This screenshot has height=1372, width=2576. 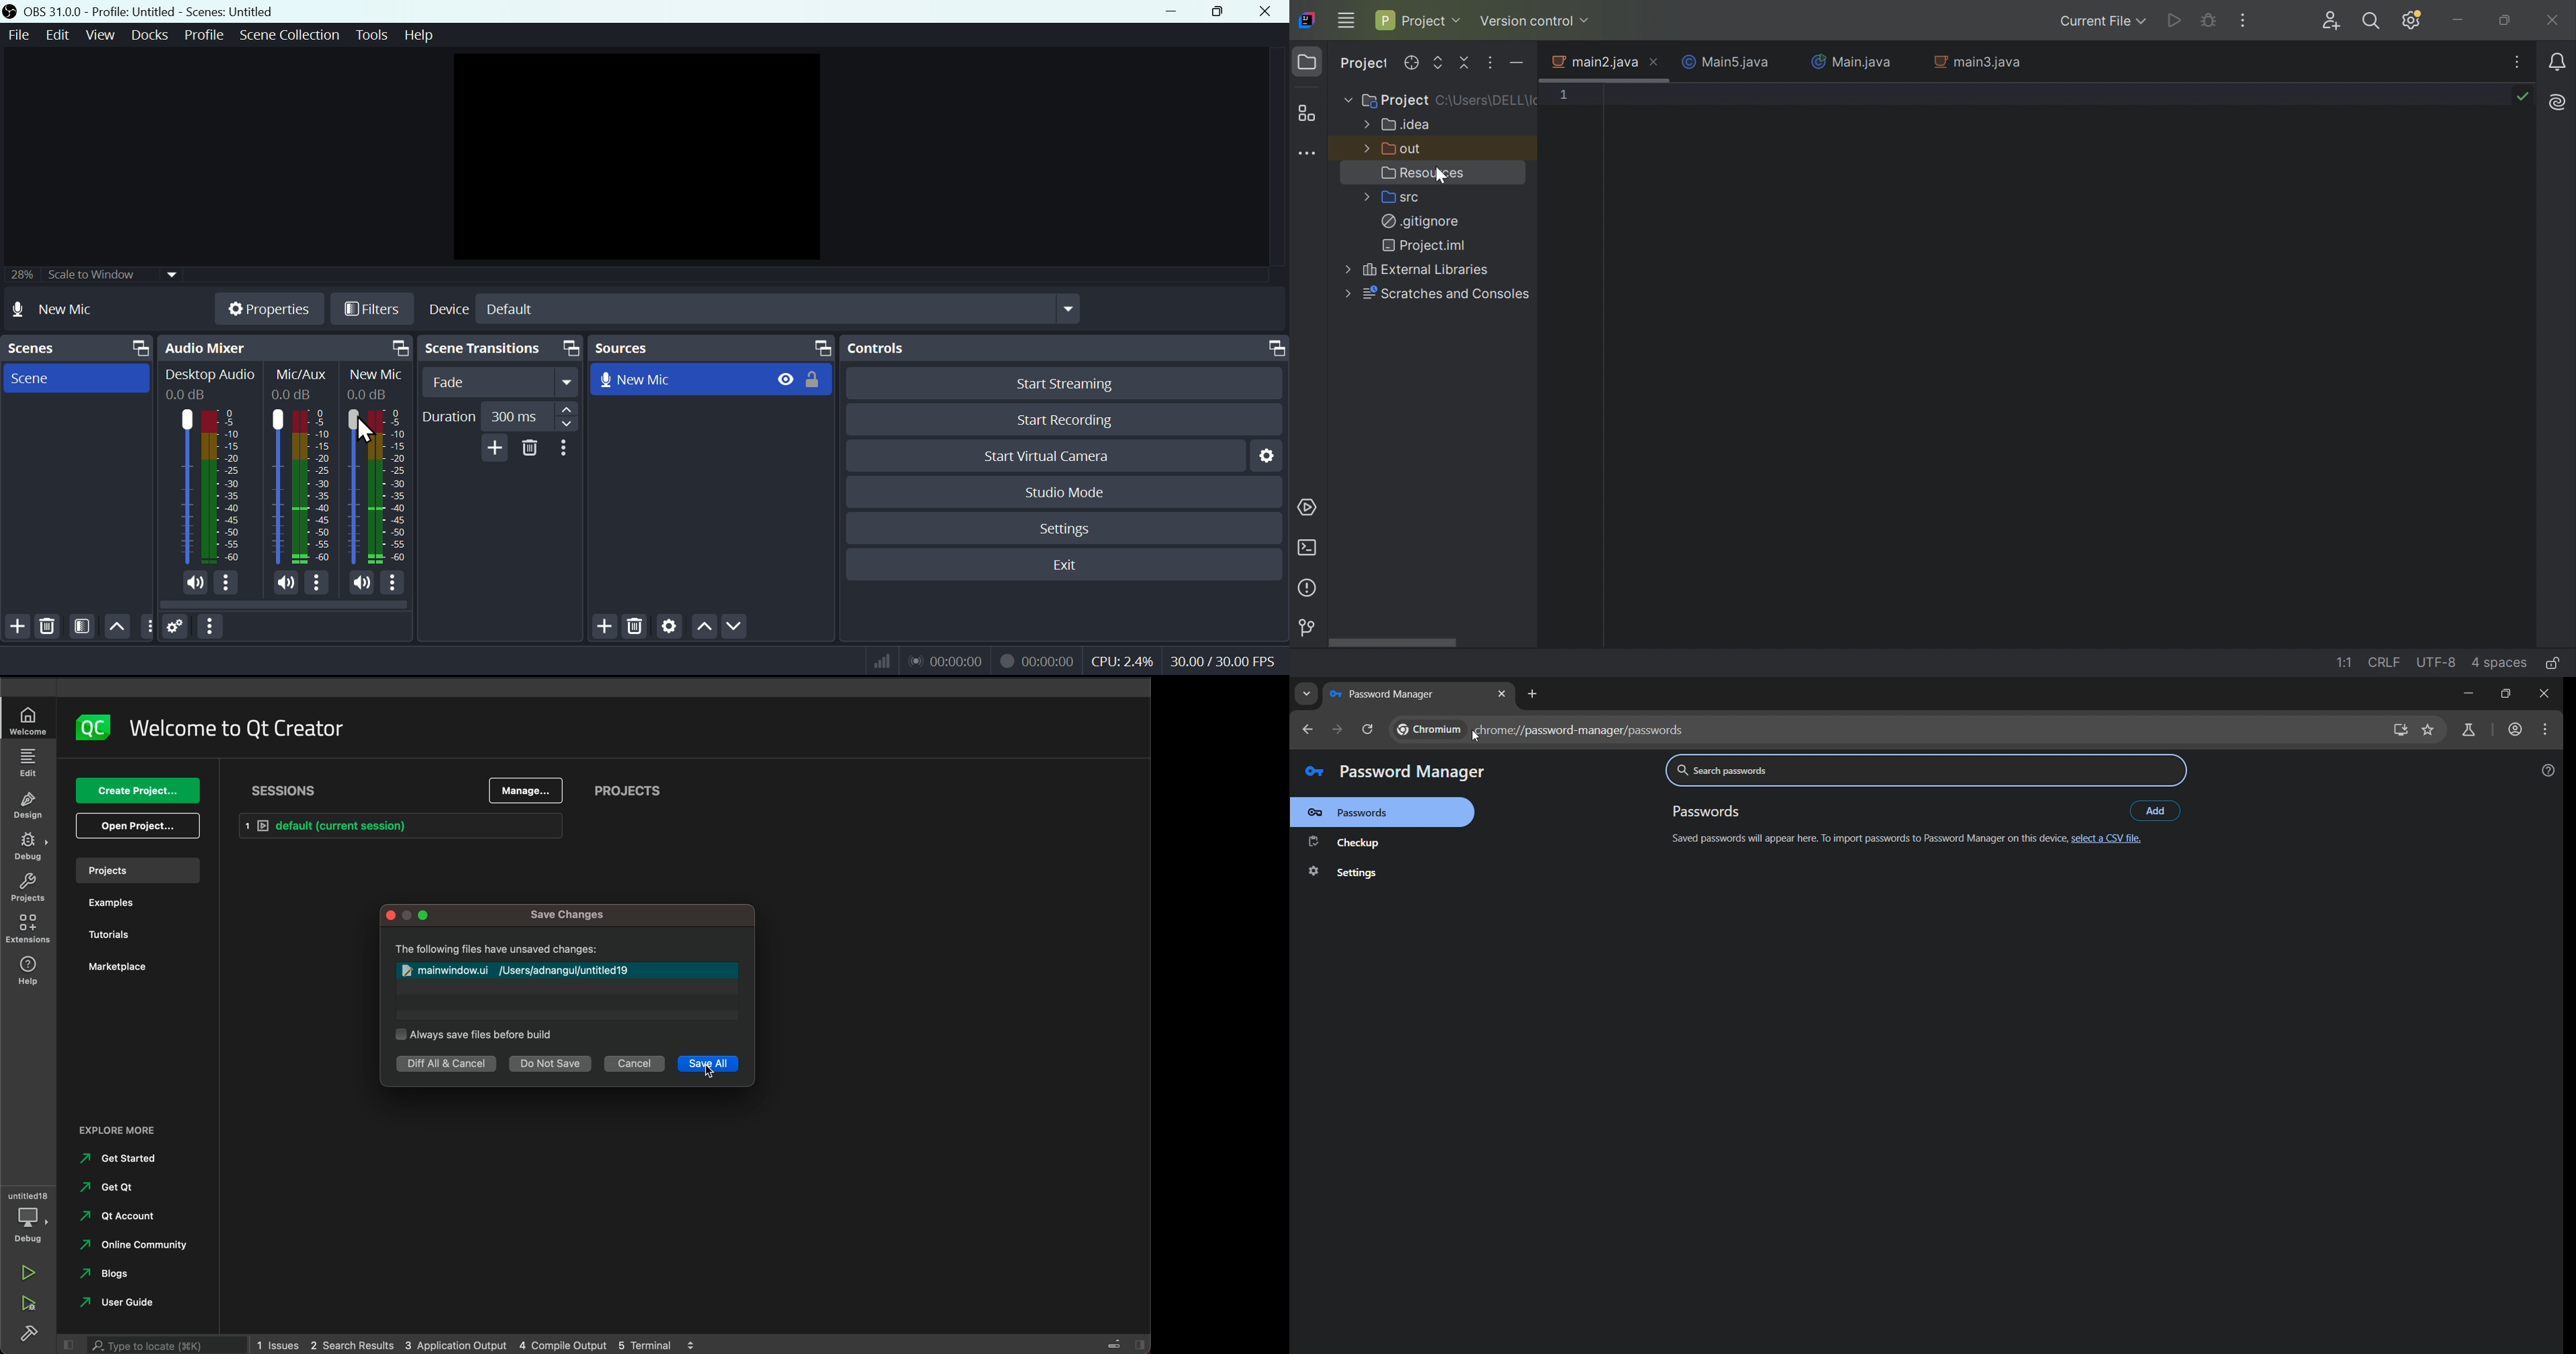 What do you see at coordinates (784, 379) in the screenshot?
I see `Hide/Display` at bounding box center [784, 379].